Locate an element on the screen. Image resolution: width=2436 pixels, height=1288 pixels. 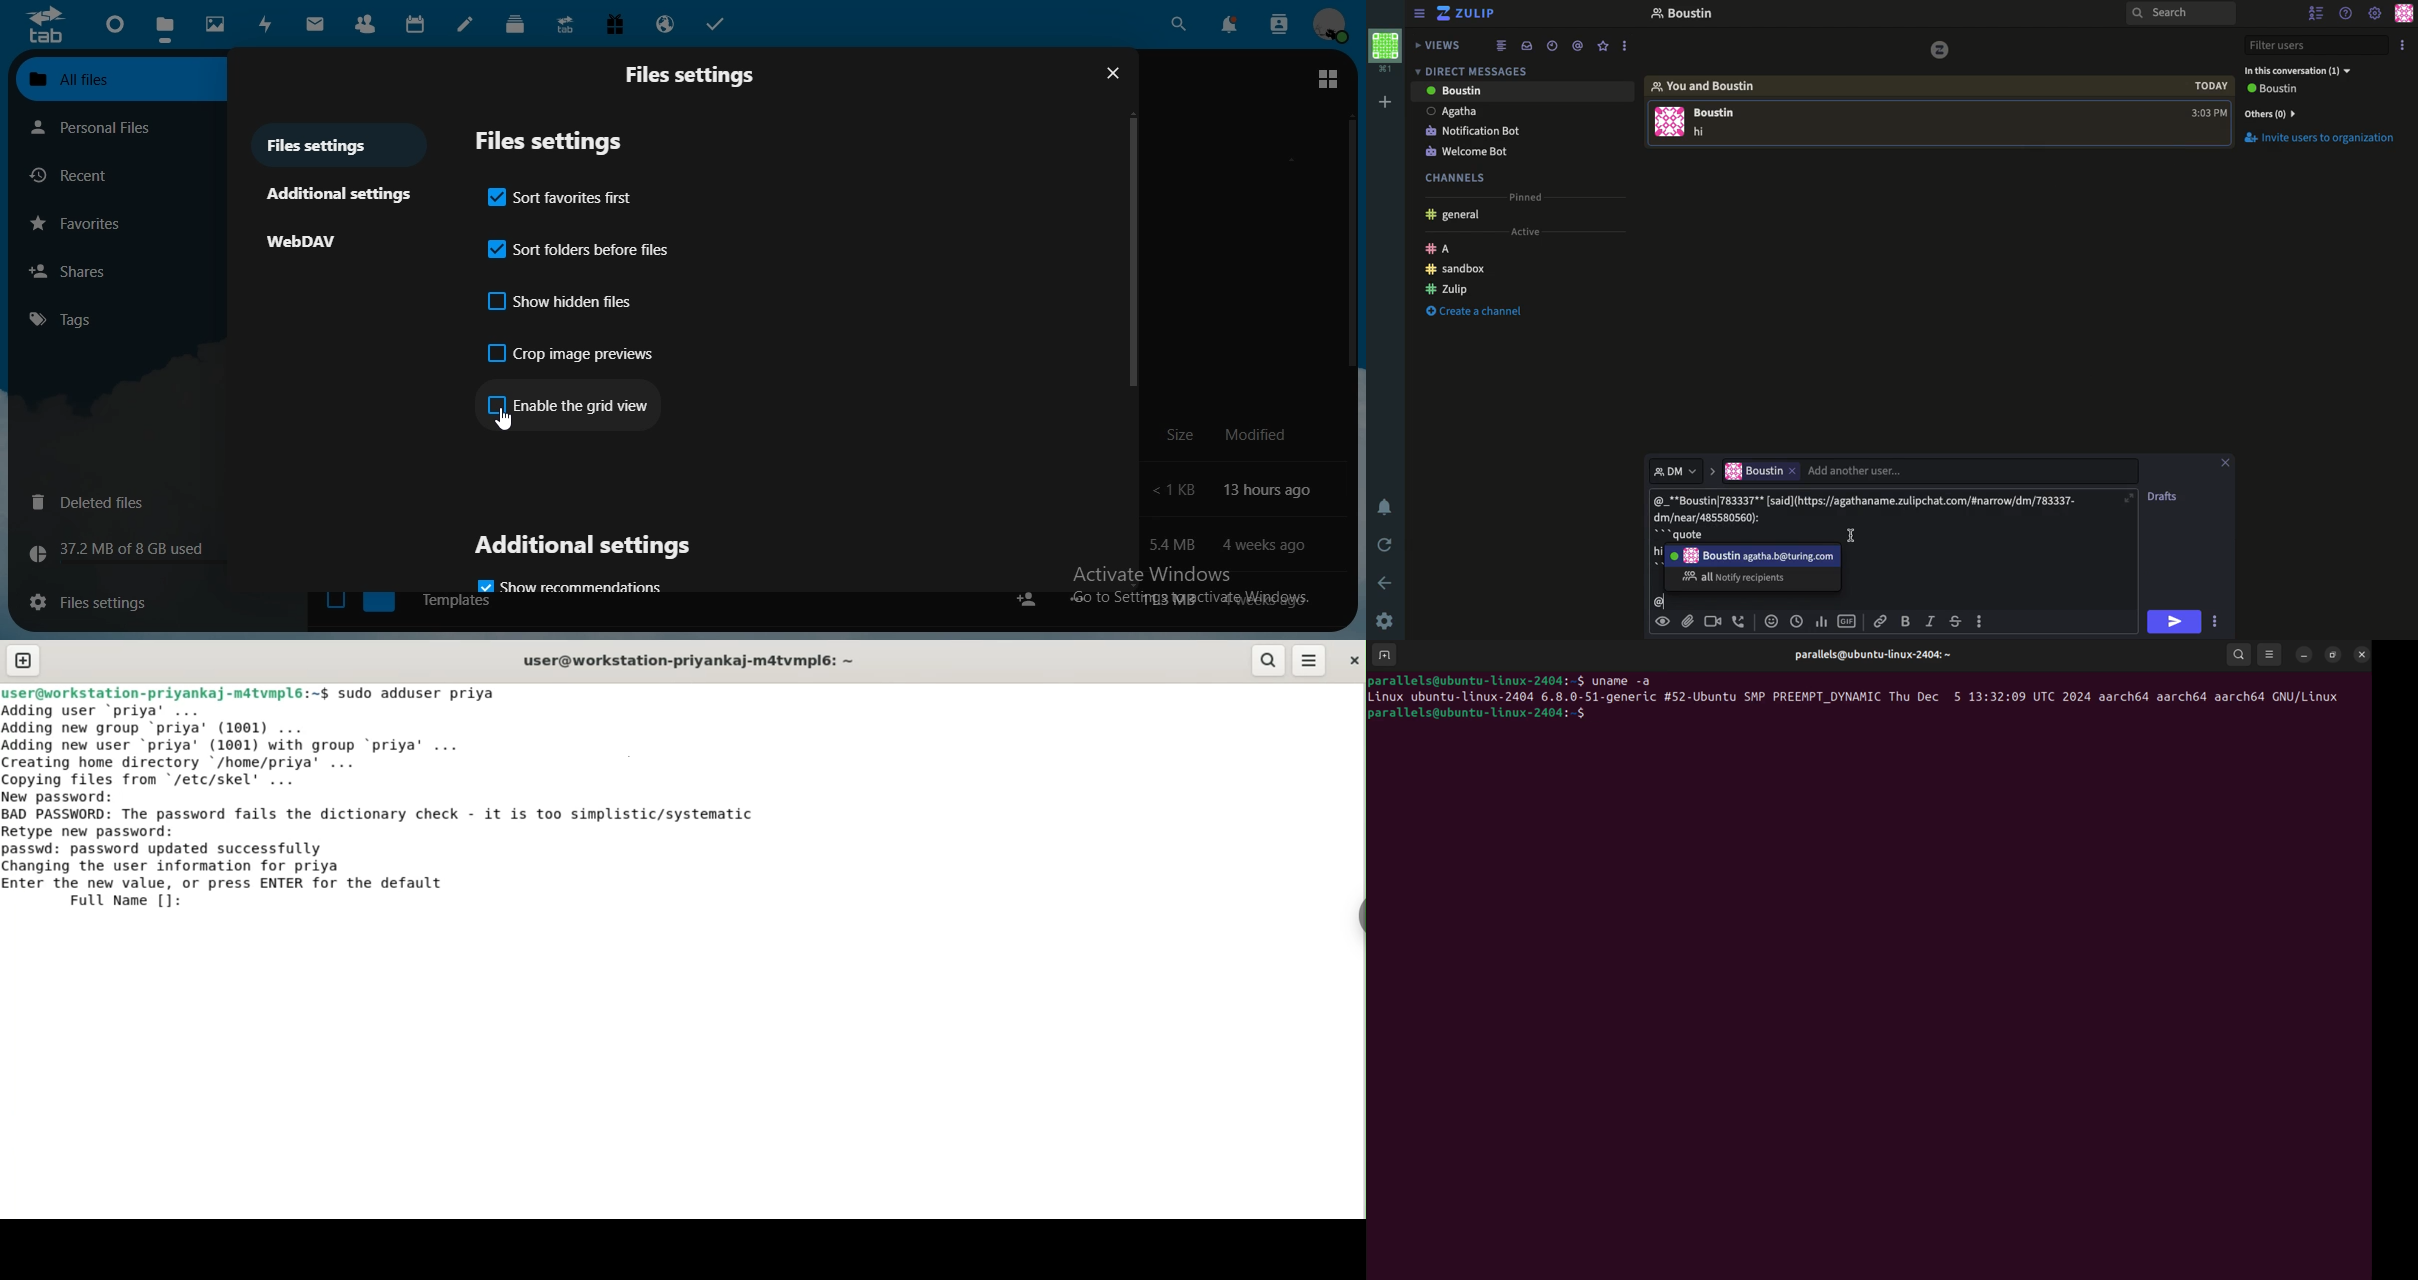
Collapse menu is located at coordinates (1421, 15).